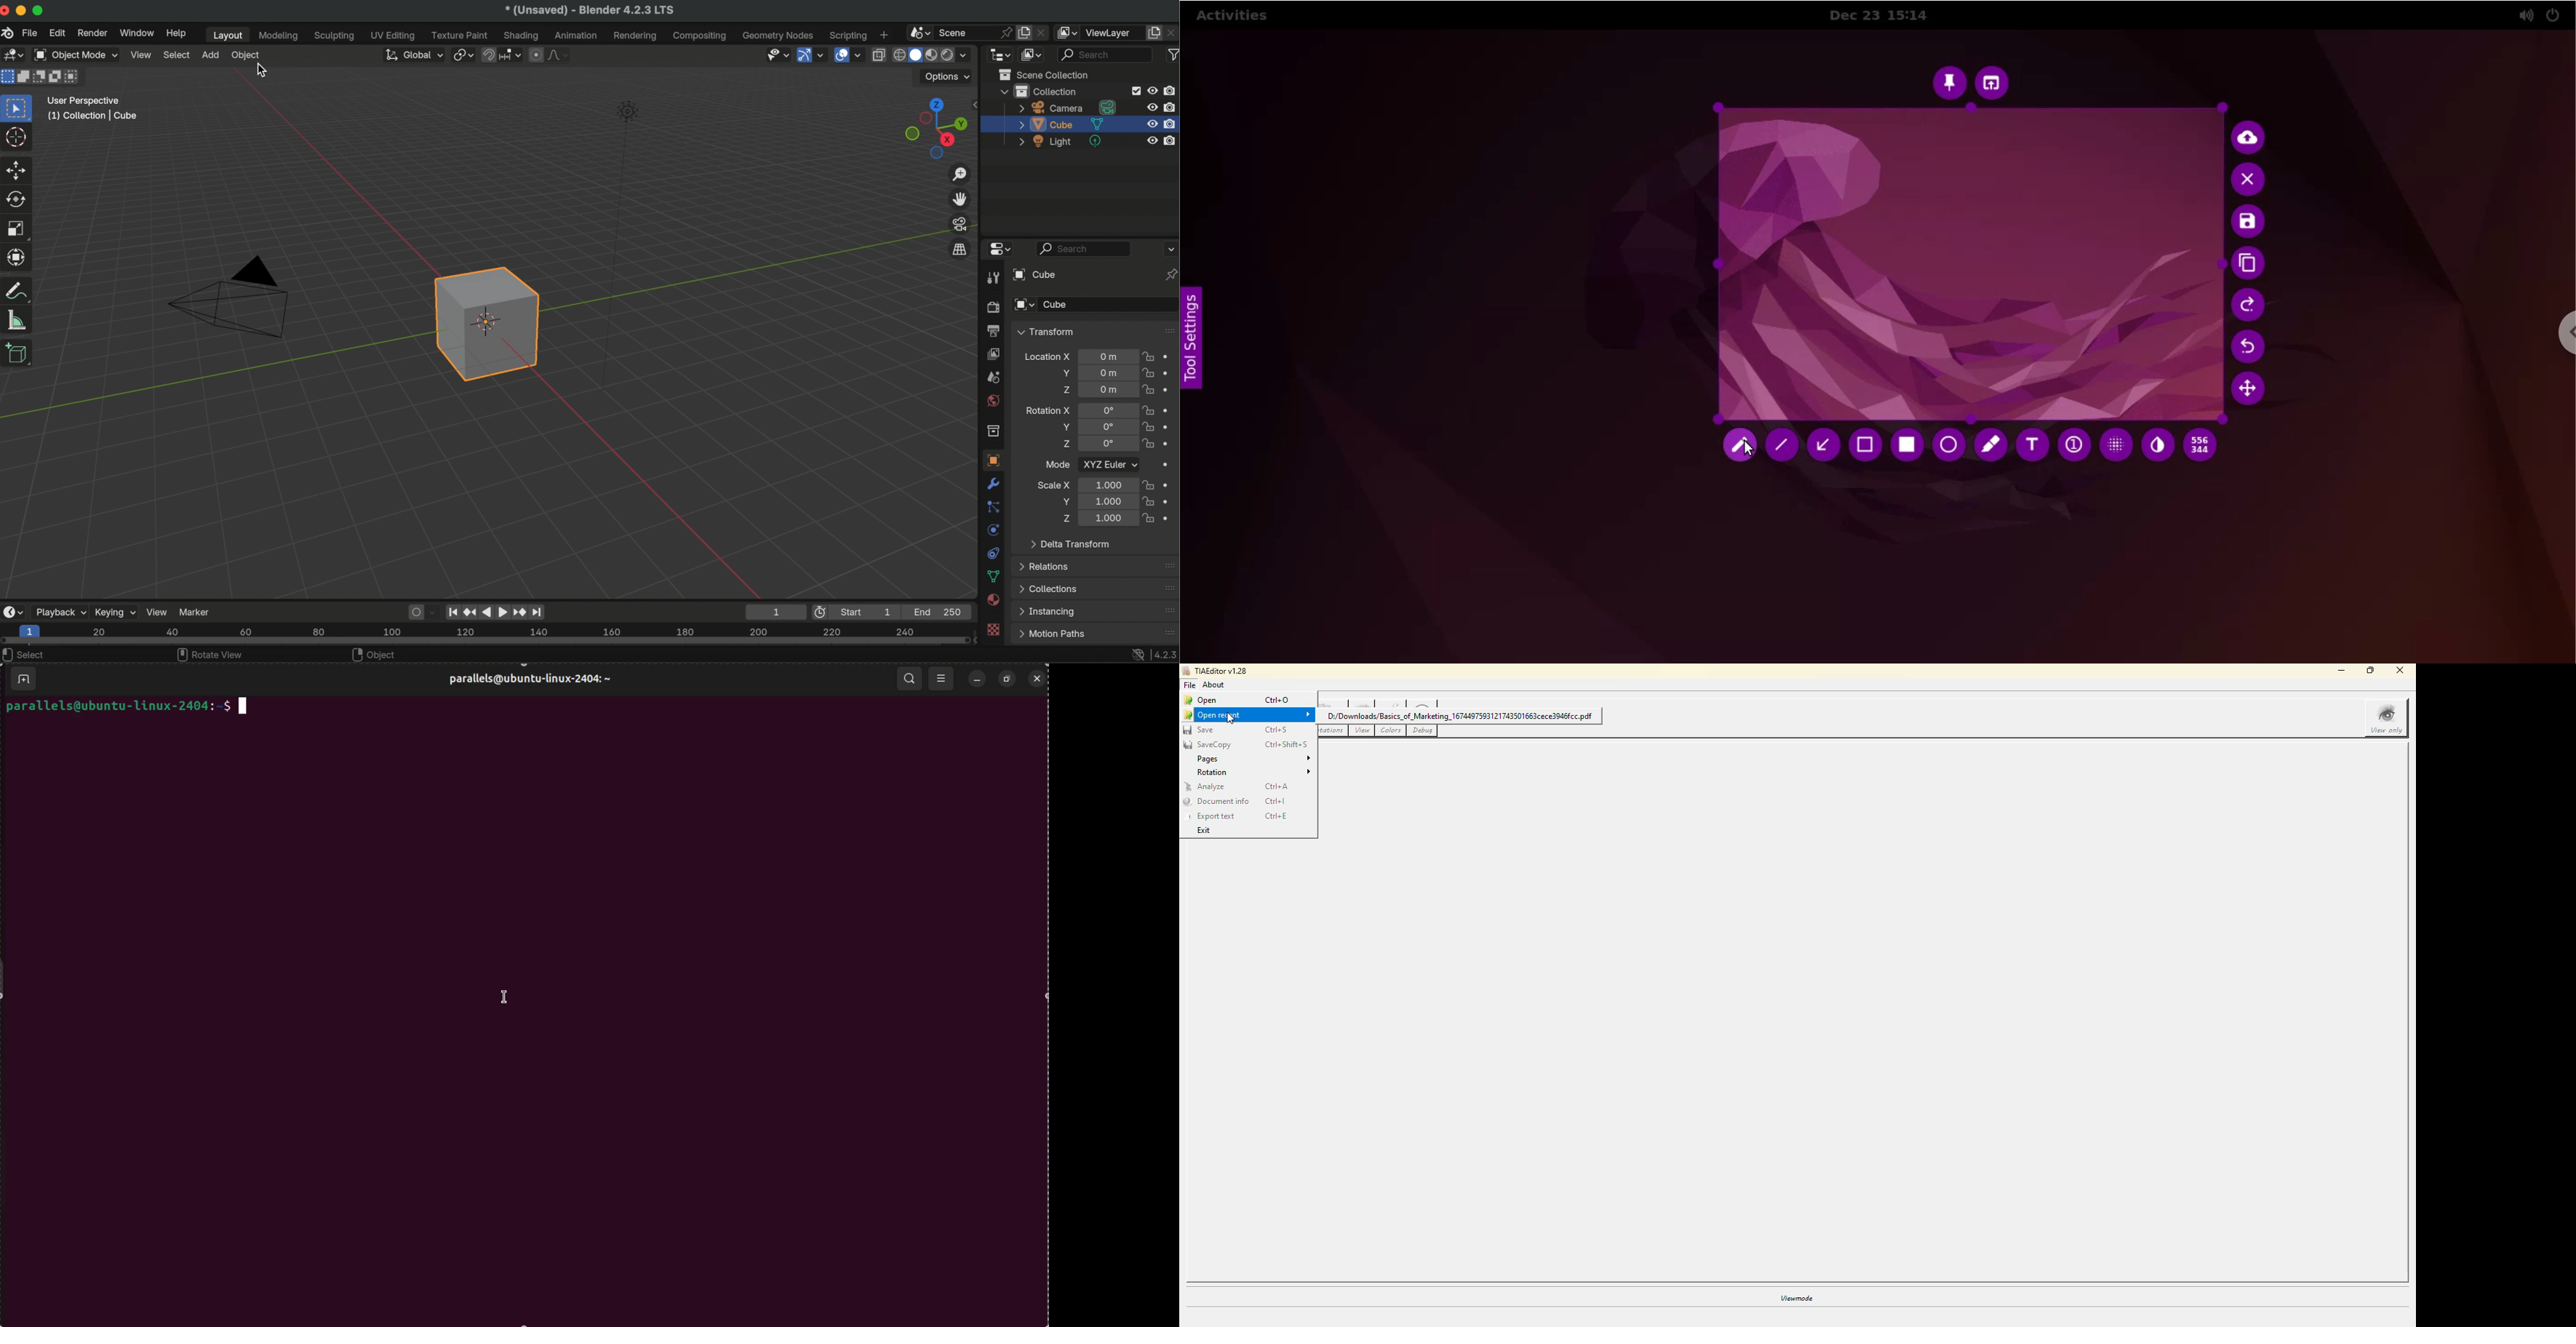  What do you see at coordinates (279, 36) in the screenshot?
I see `modelling` at bounding box center [279, 36].